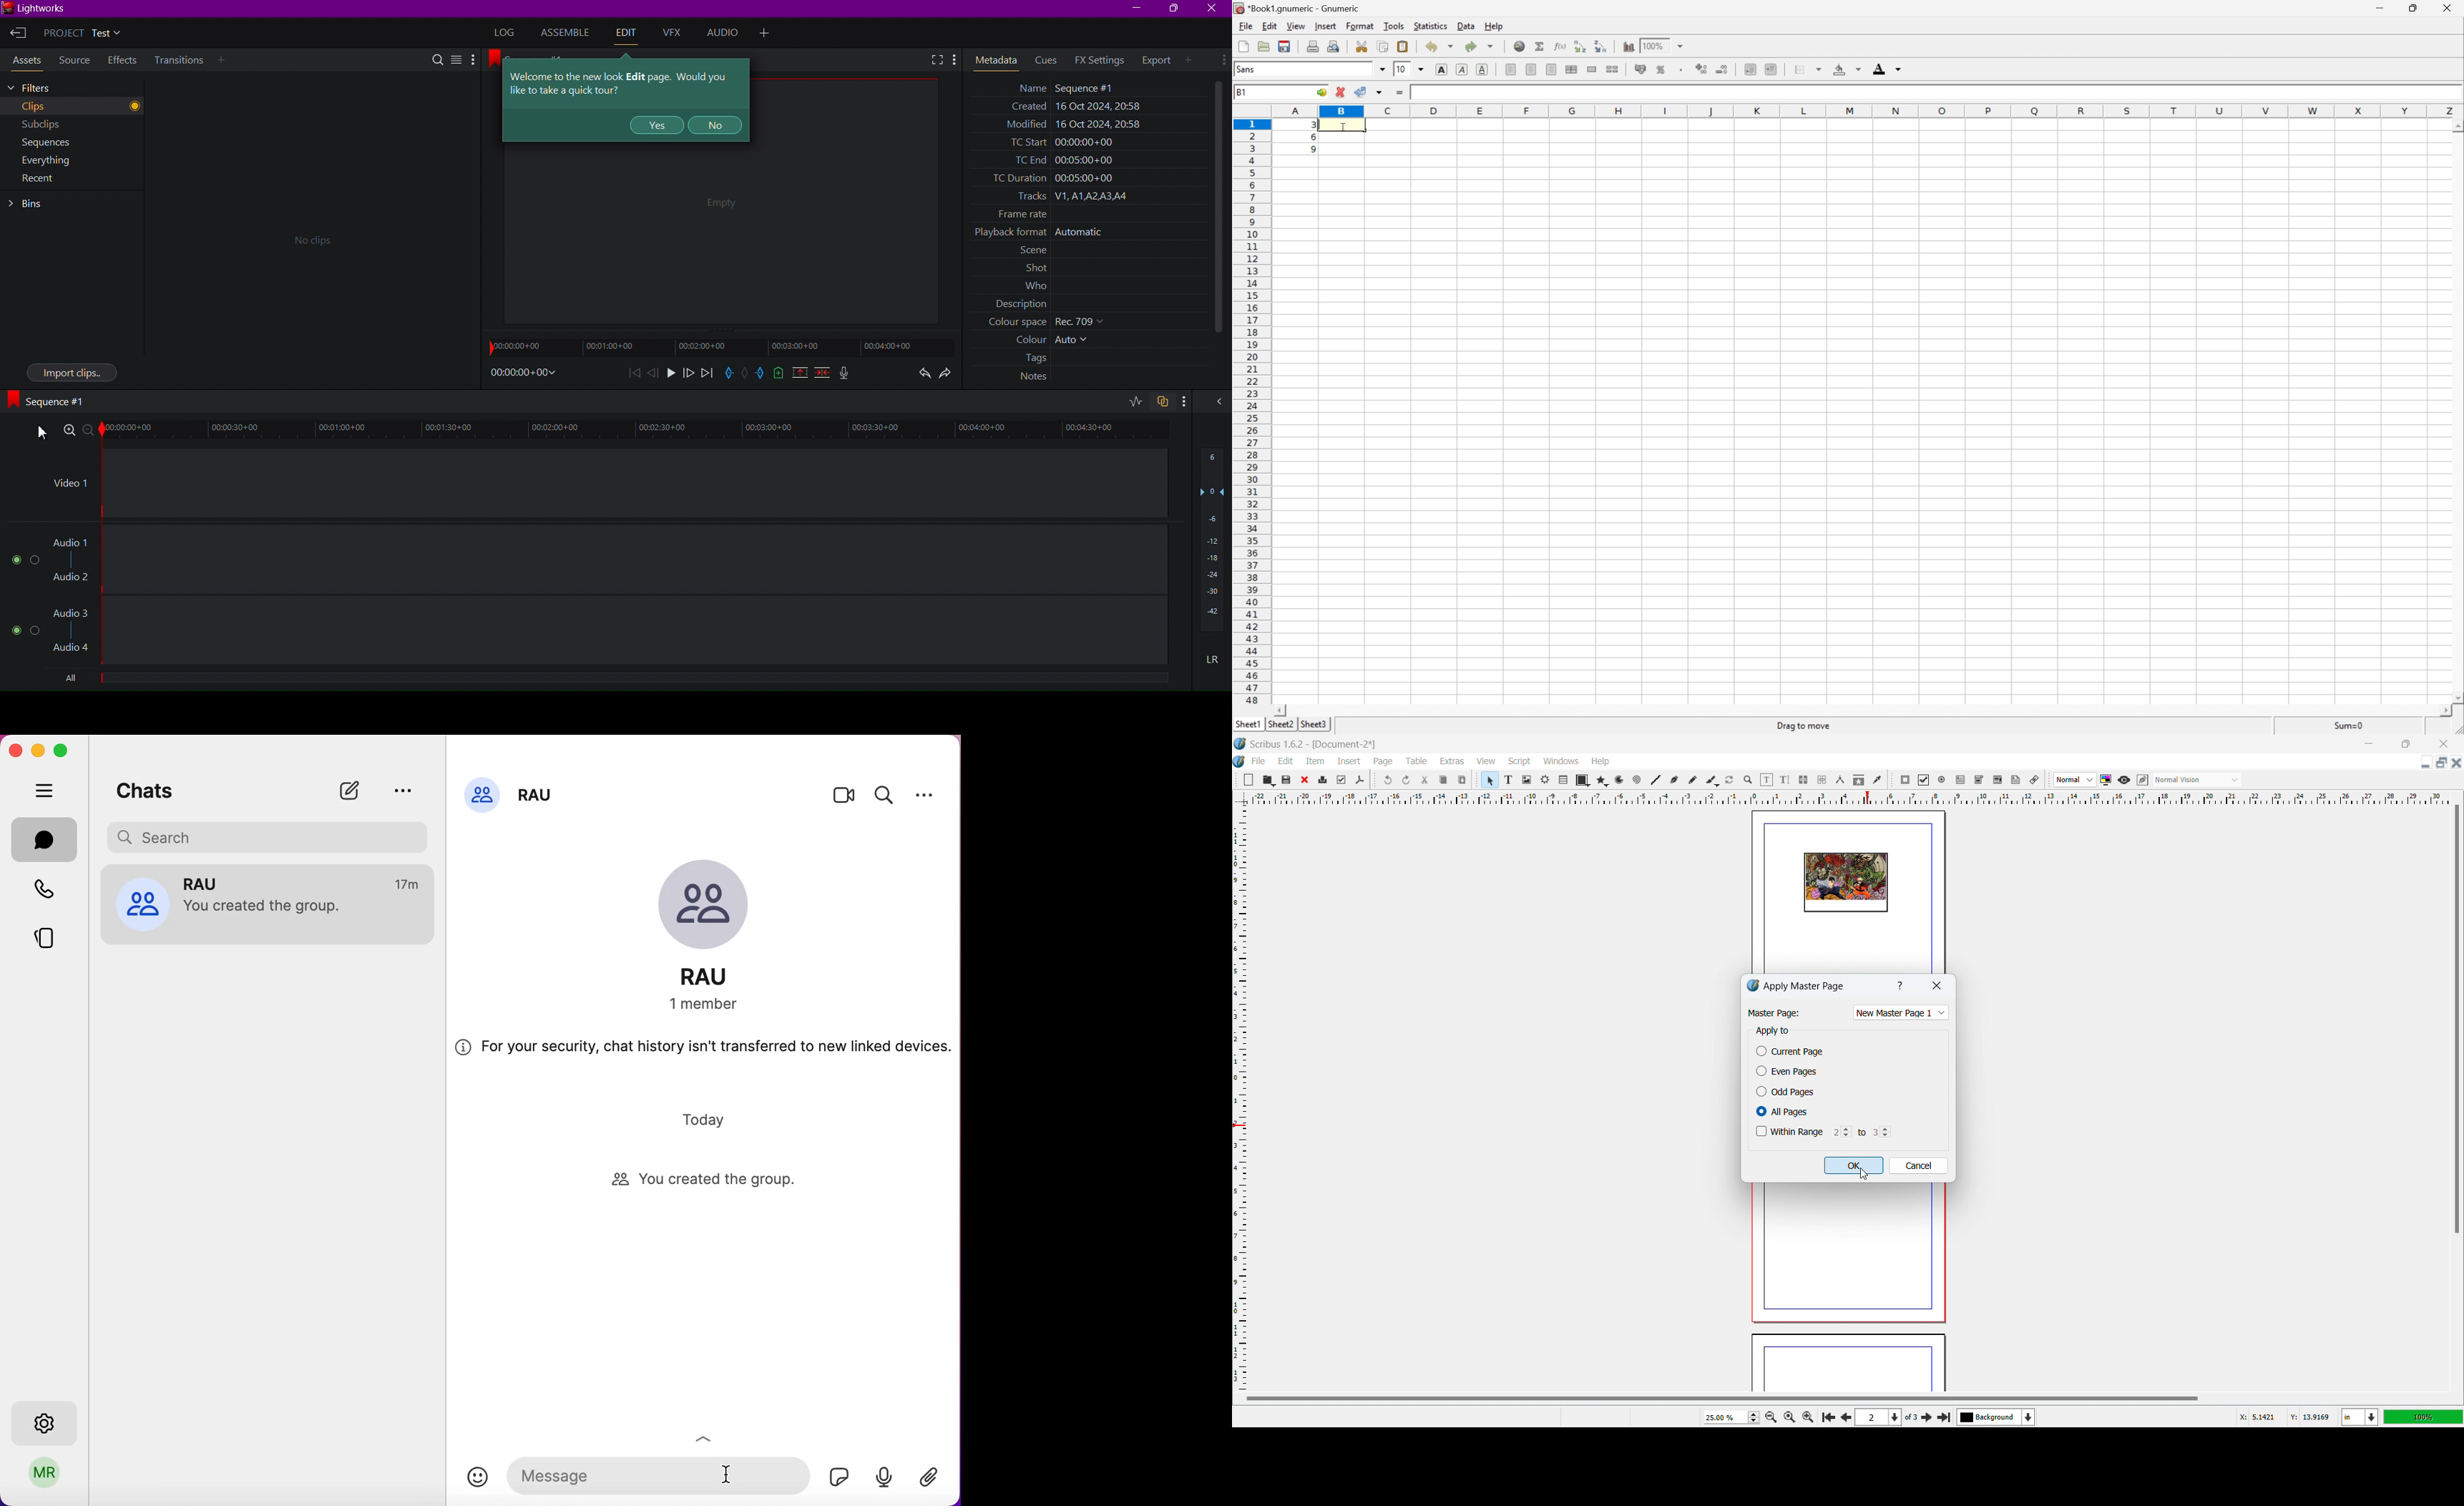 The image size is (2464, 1512). What do you see at coordinates (1245, 68) in the screenshot?
I see `Sans` at bounding box center [1245, 68].